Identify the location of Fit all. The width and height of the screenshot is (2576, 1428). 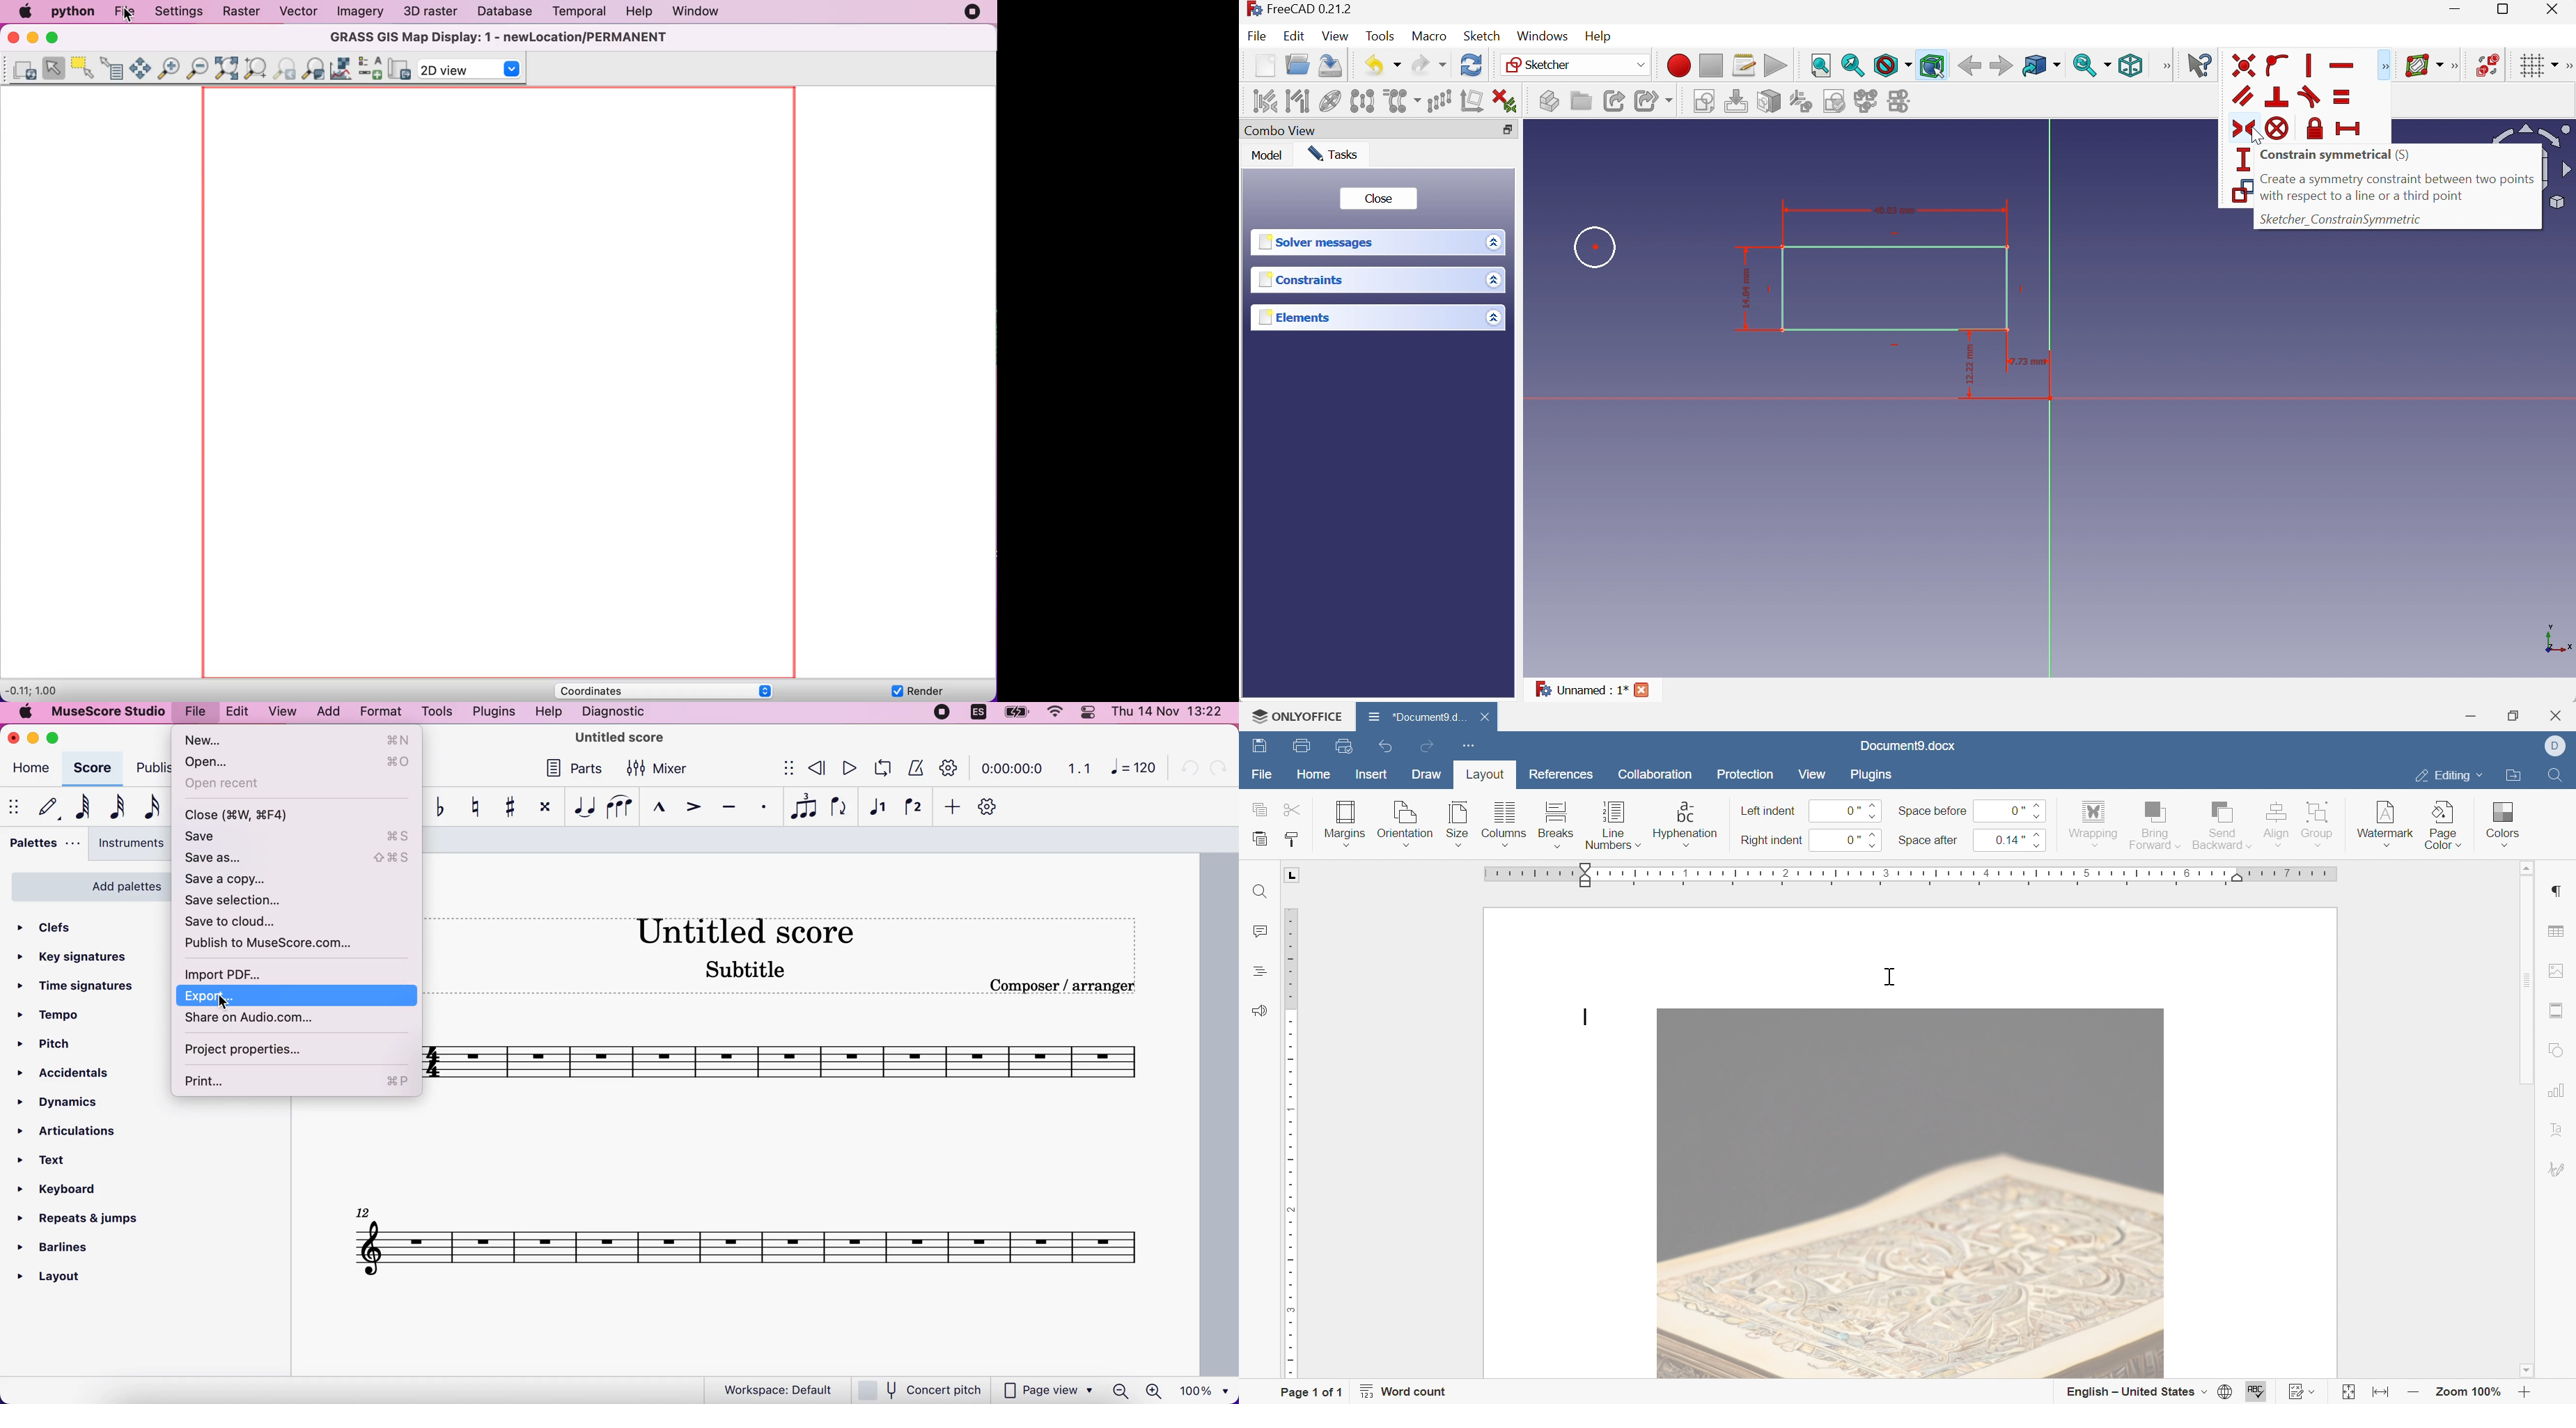
(1822, 66).